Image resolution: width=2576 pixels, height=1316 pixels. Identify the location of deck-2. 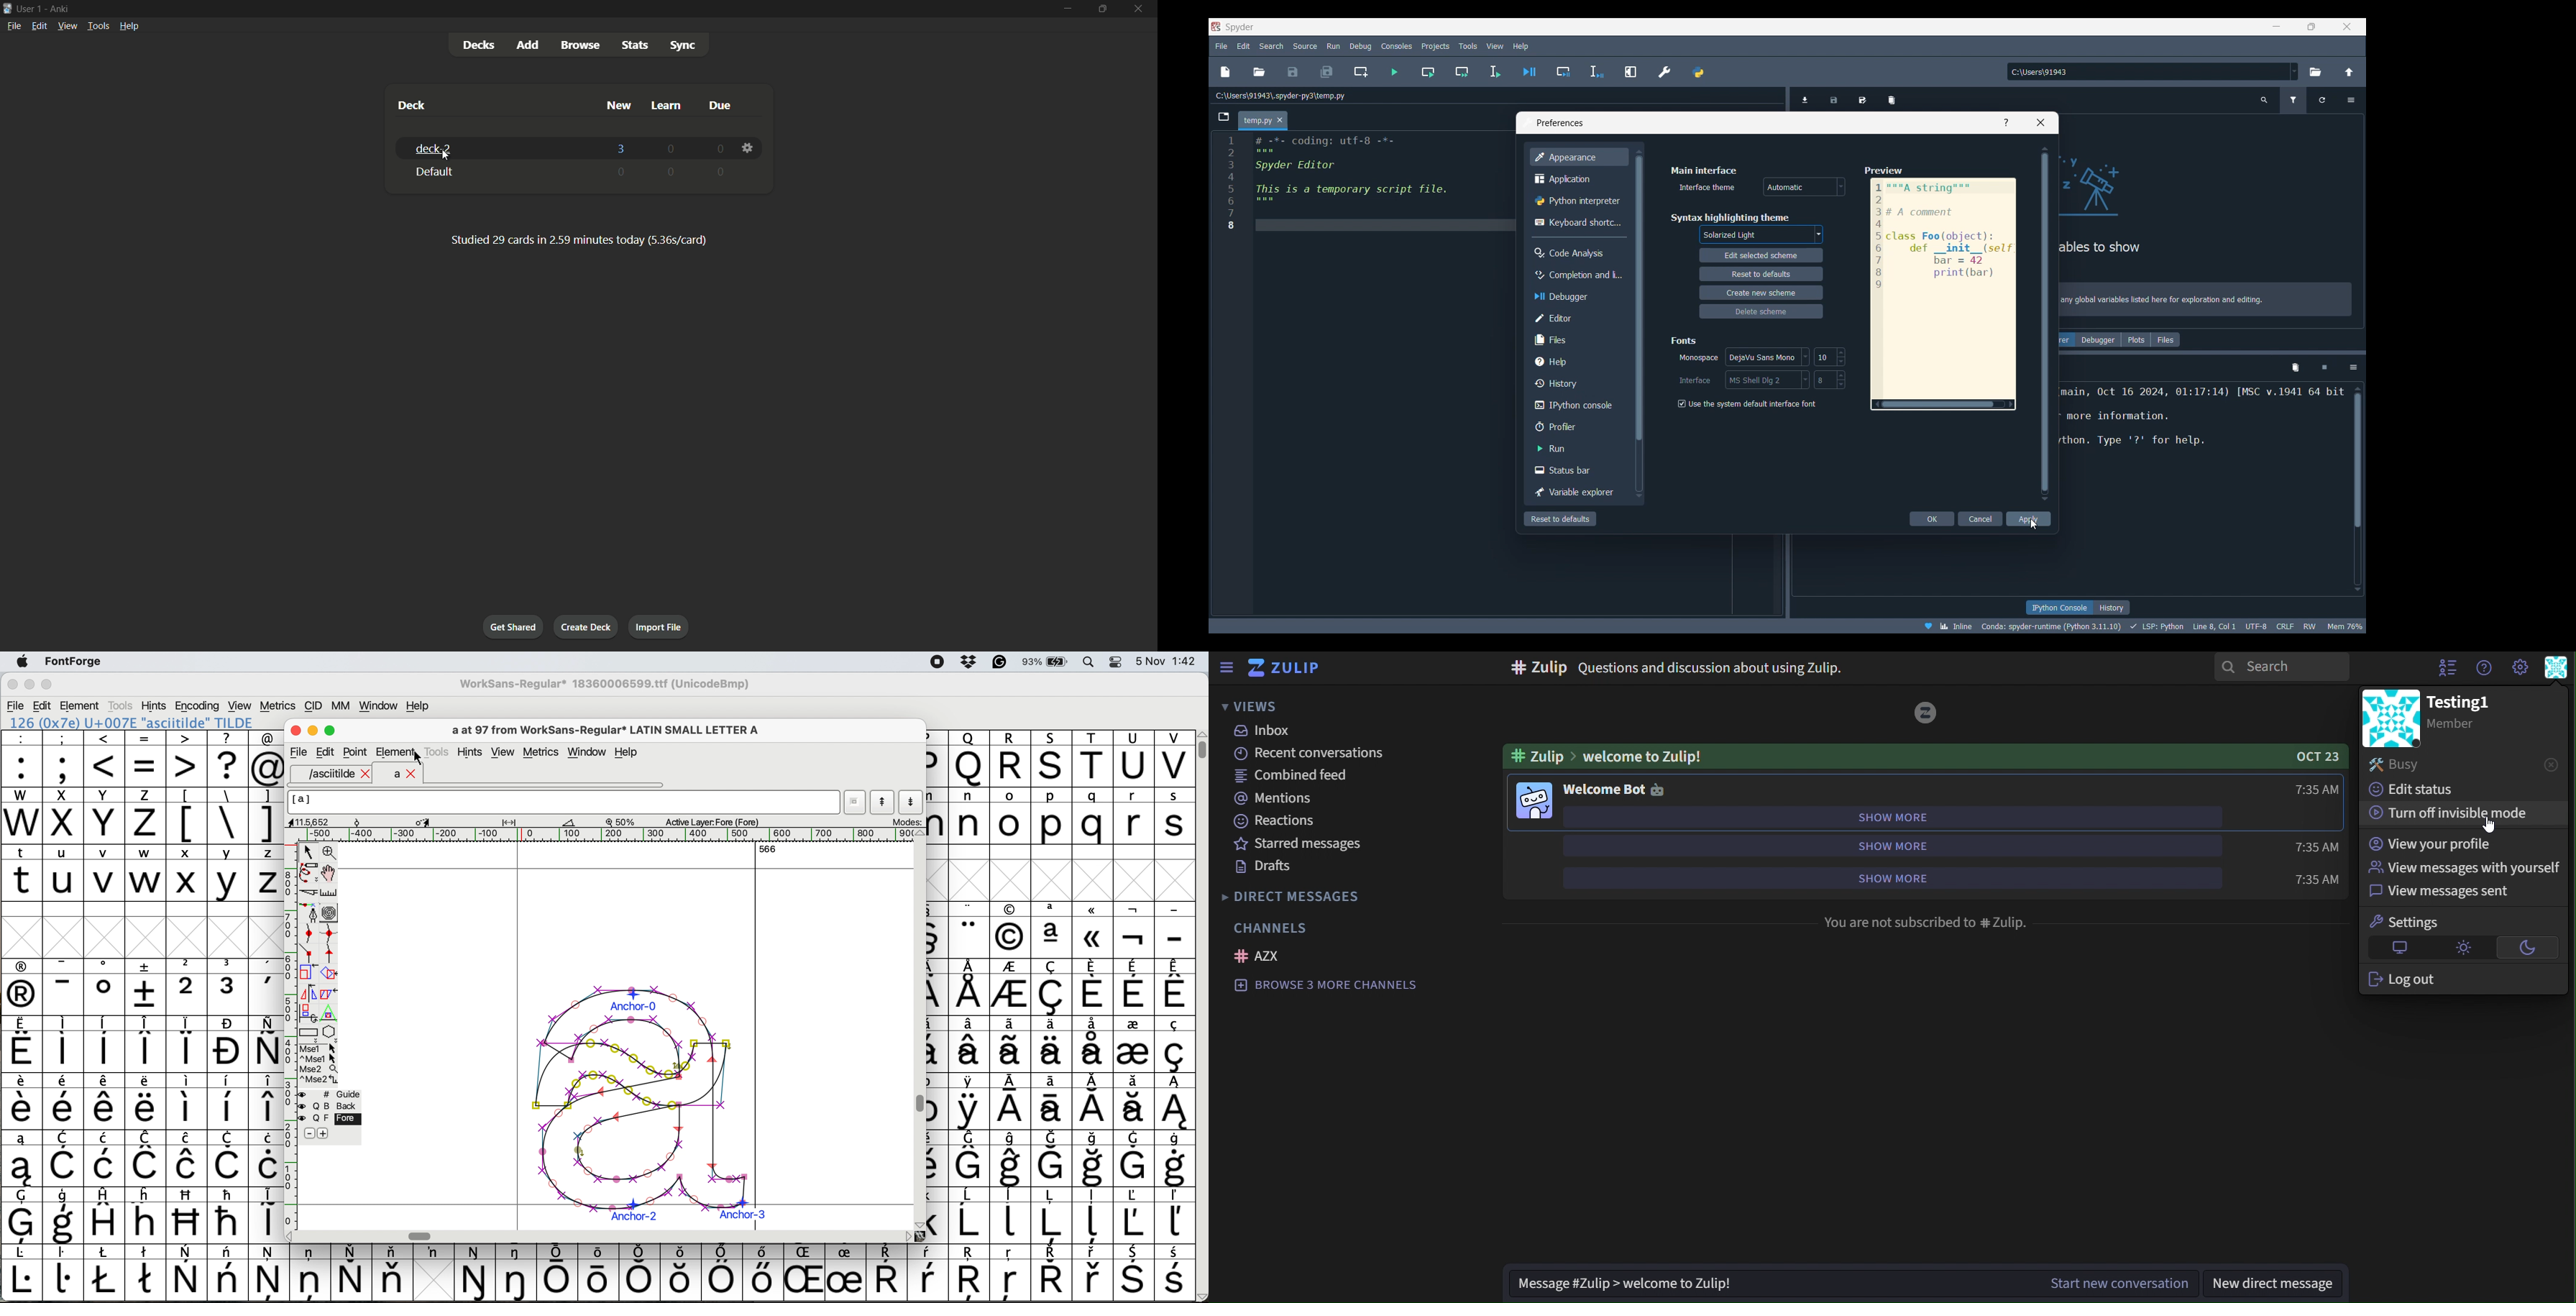
(434, 150).